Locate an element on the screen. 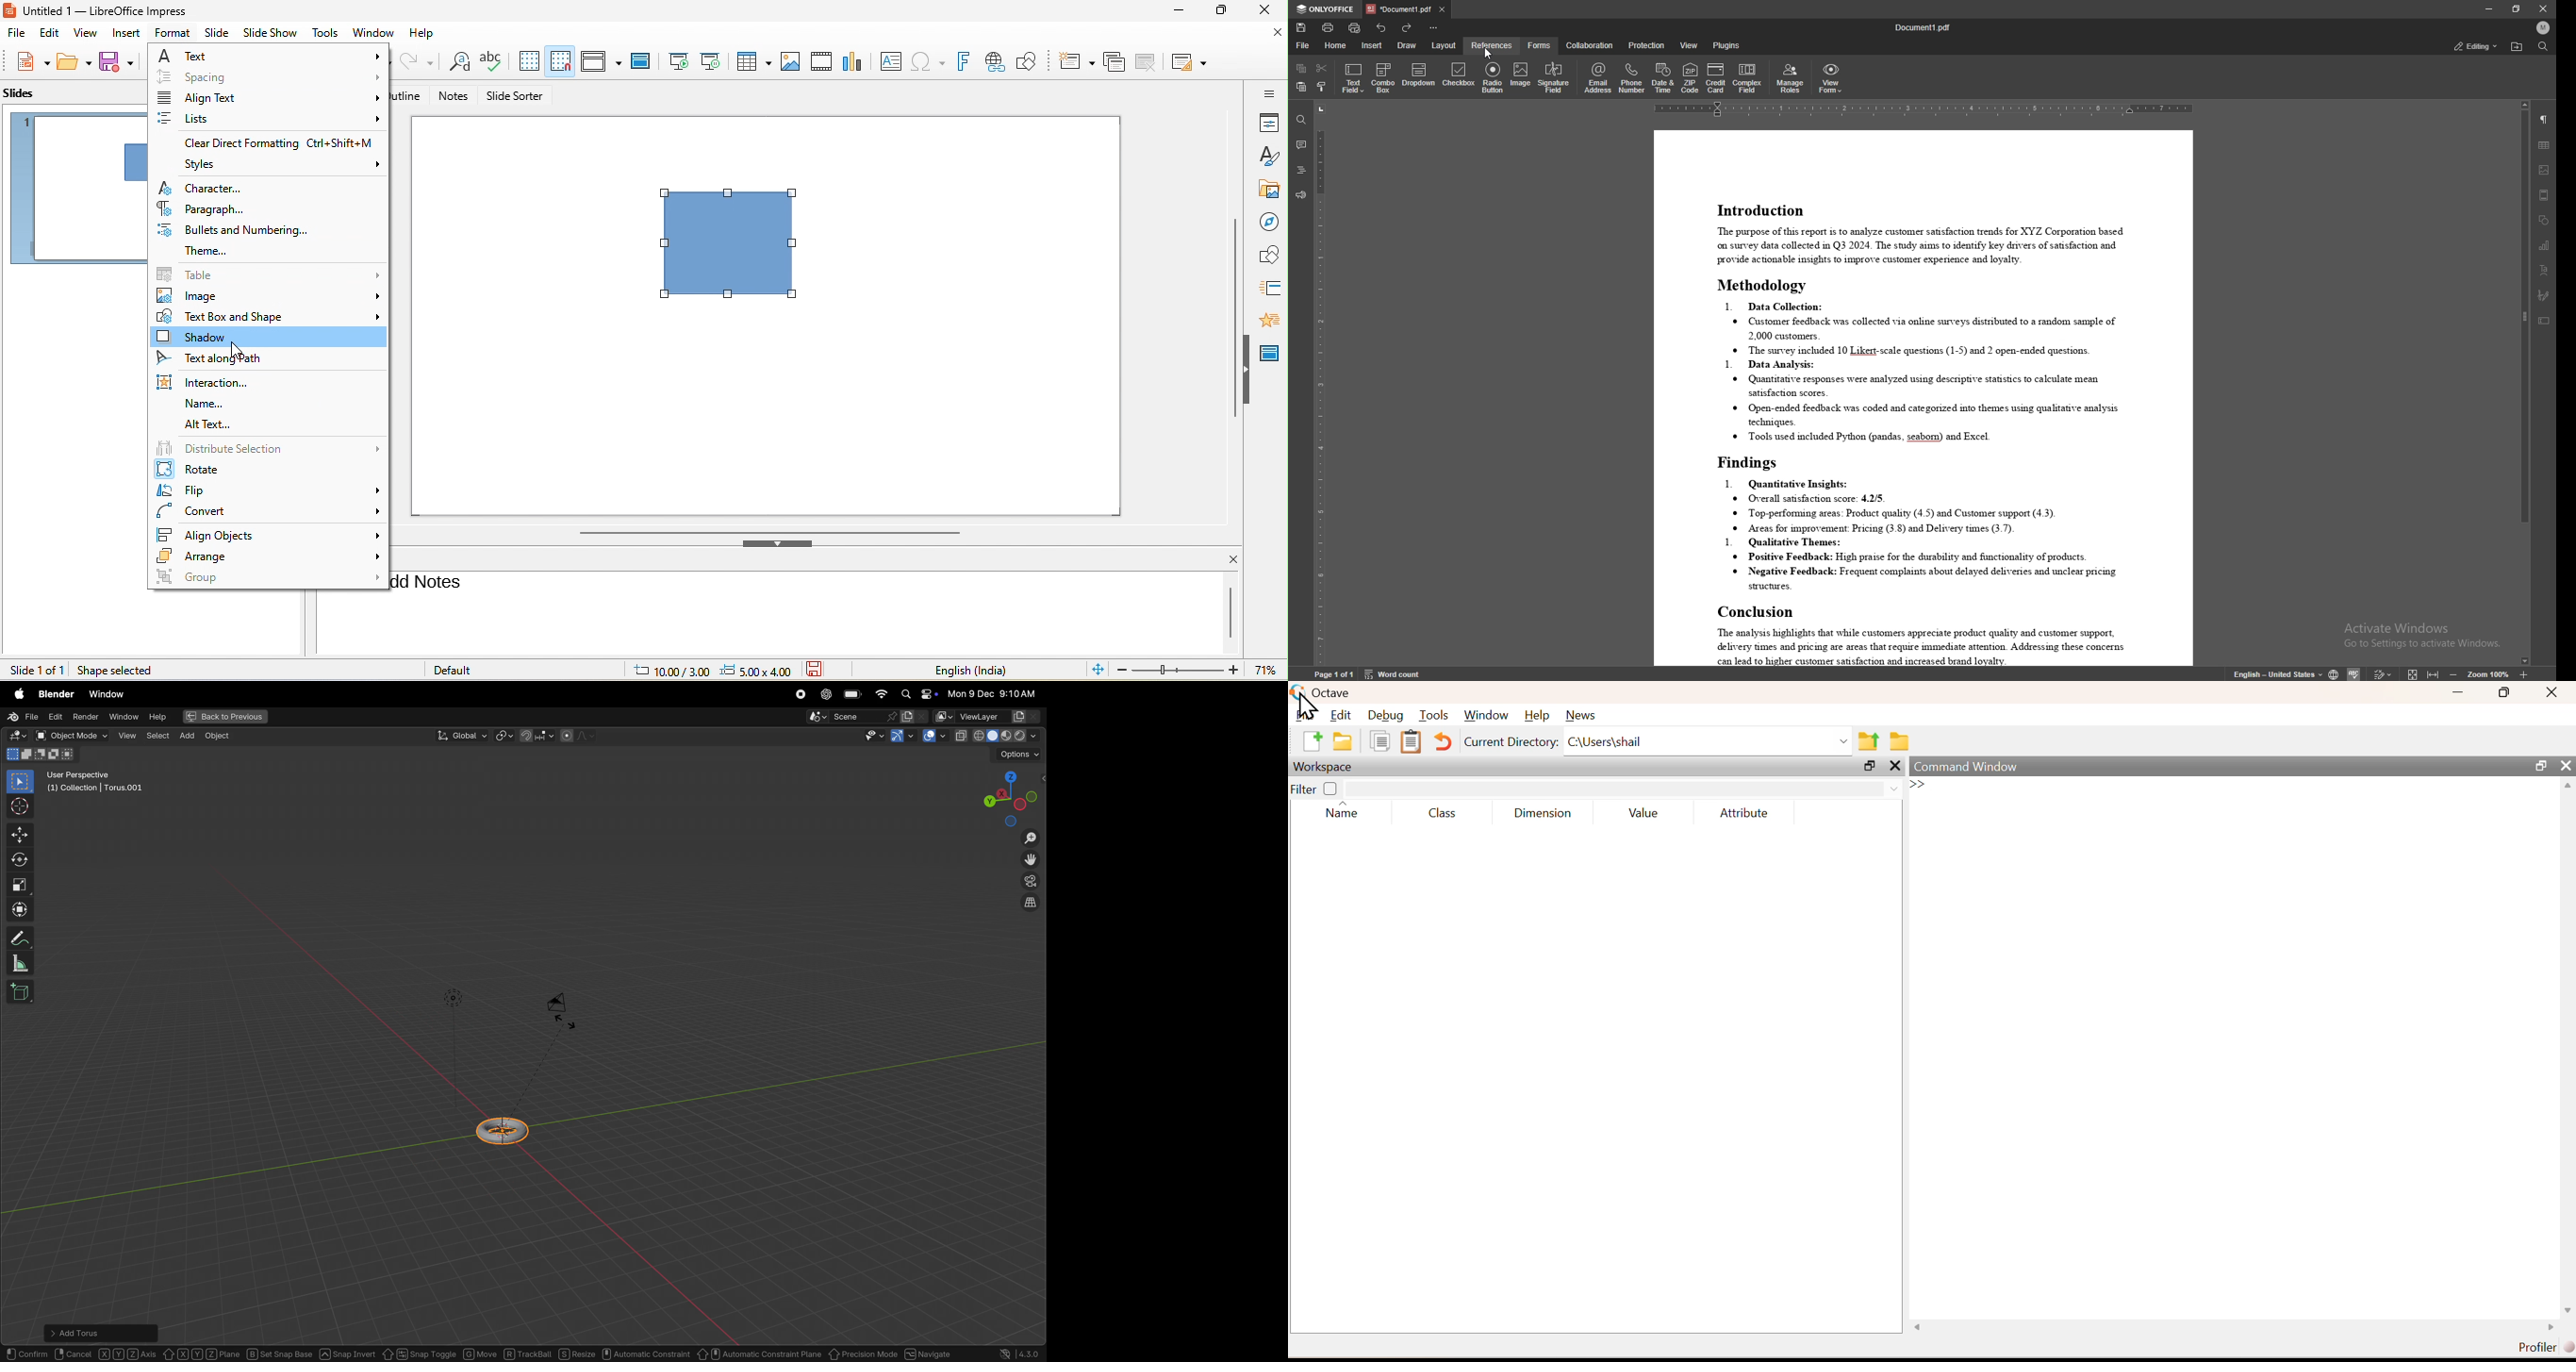 The image size is (2576, 1372). window is located at coordinates (373, 32).